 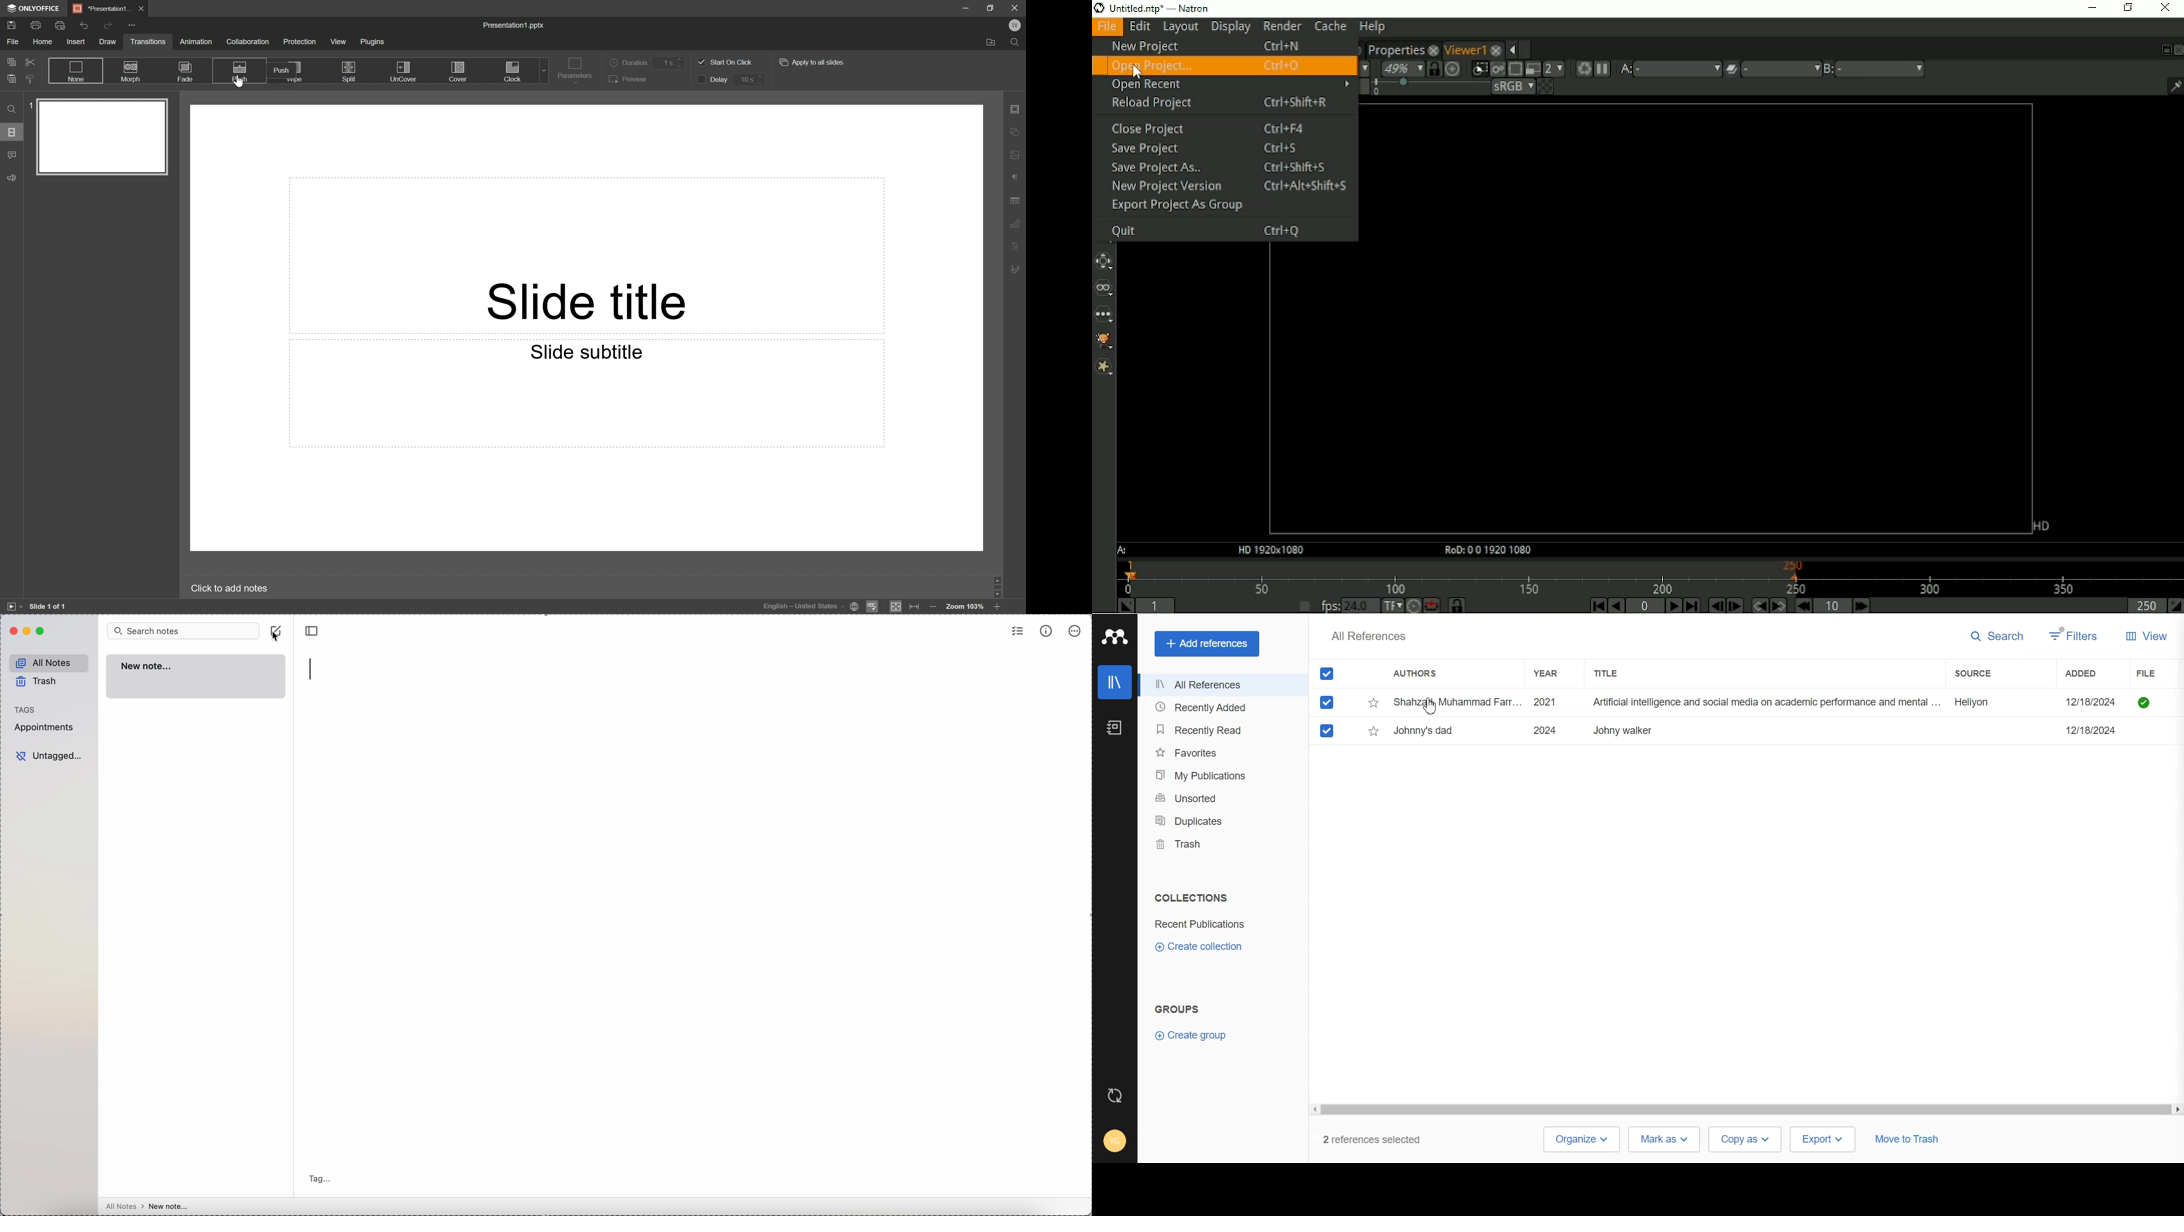 What do you see at coordinates (1205, 129) in the screenshot?
I see `Close Project` at bounding box center [1205, 129].